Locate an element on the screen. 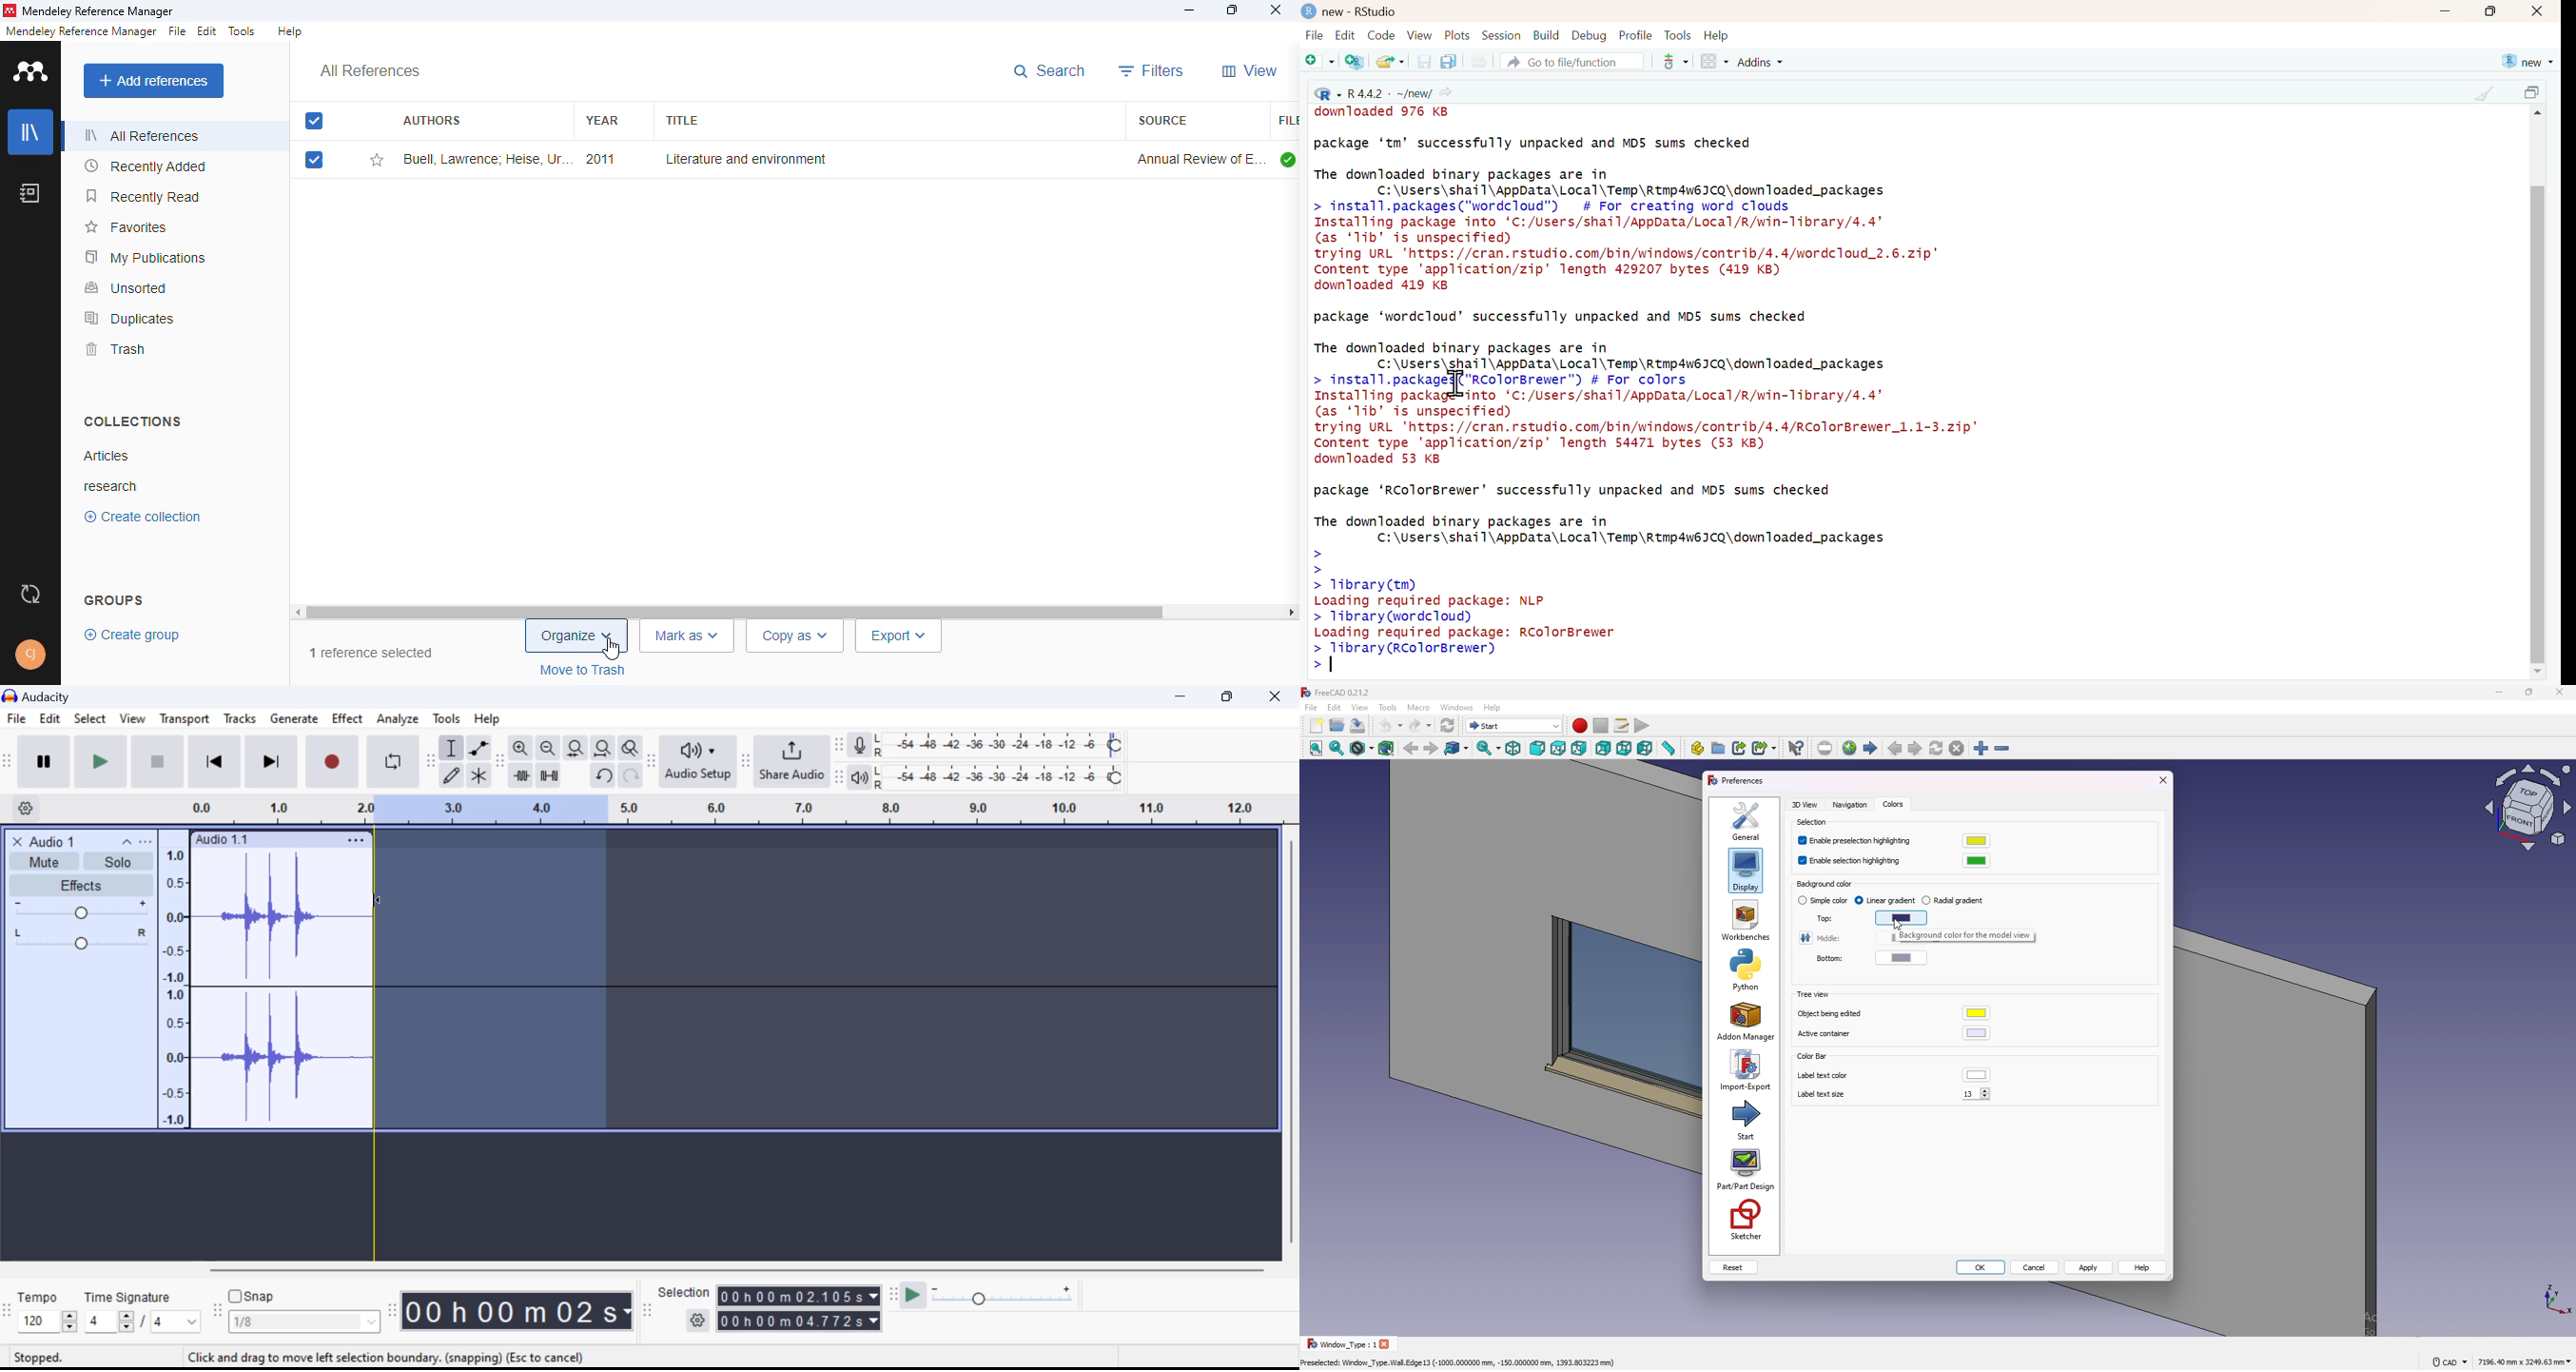 This screenshot has width=2576, height=1372. make sub link is located at coordinates (1765, 747).